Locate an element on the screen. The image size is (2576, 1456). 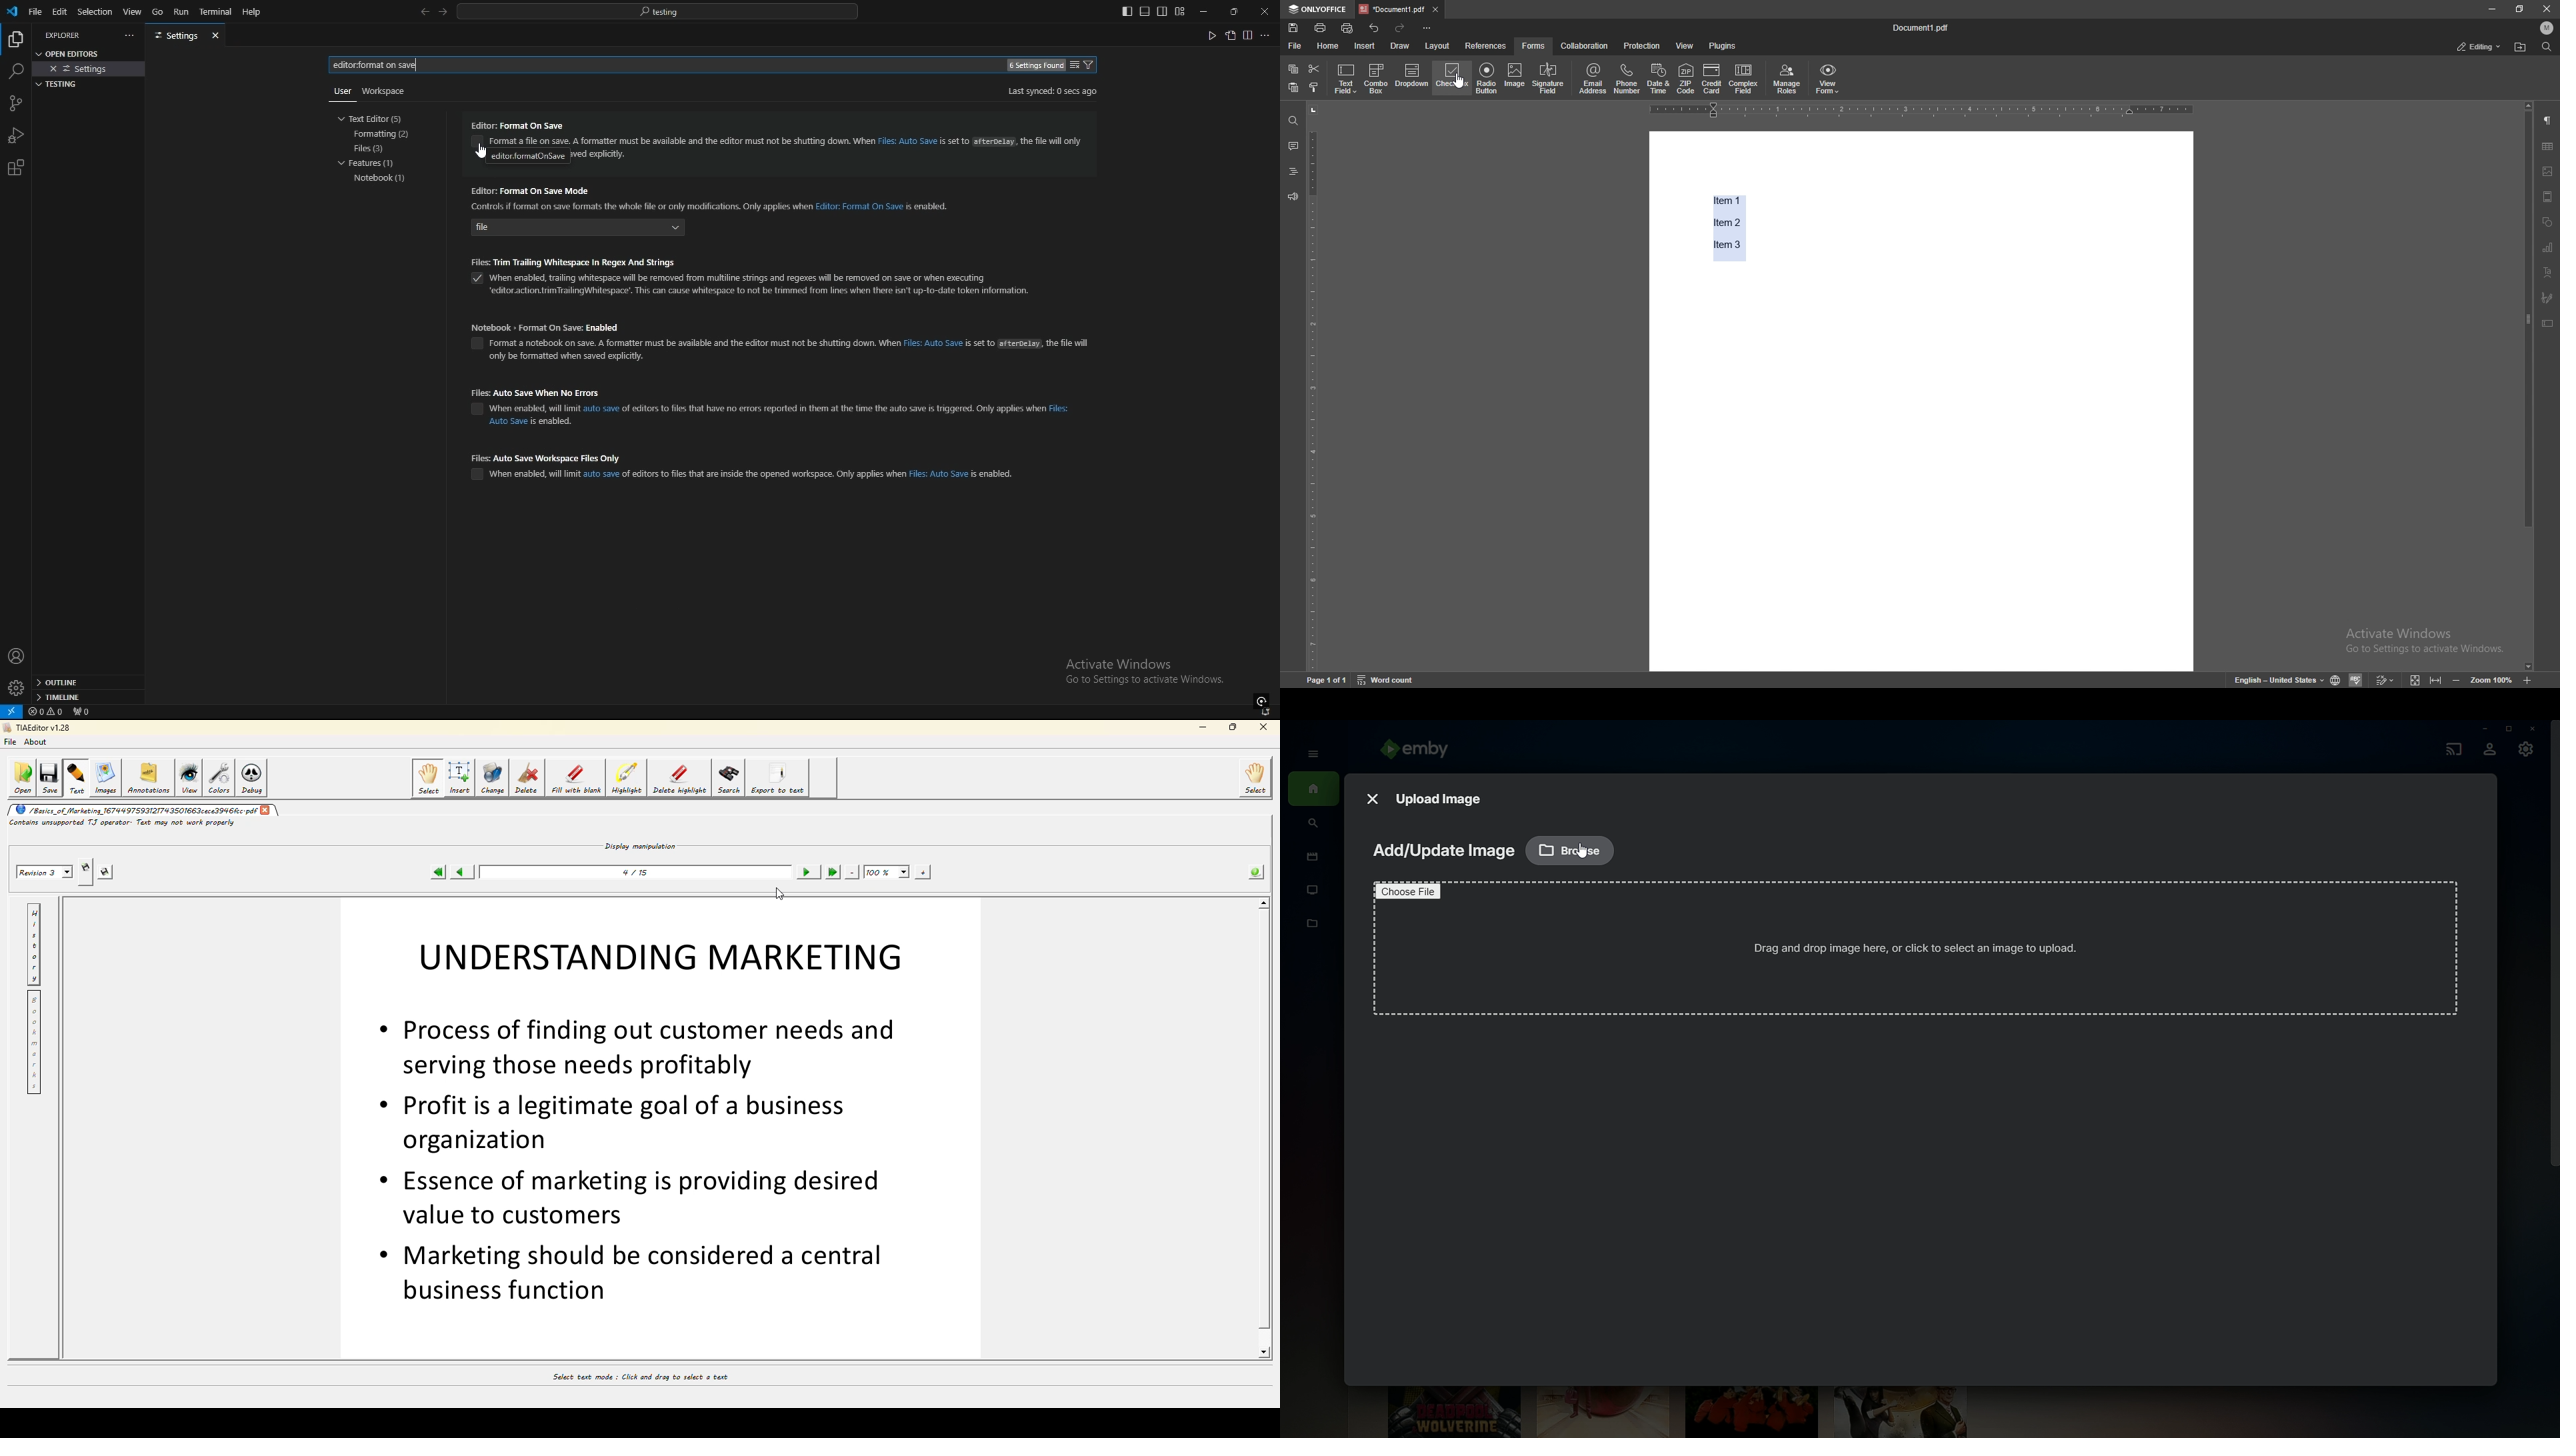
run is located at coordinates (180, 12).